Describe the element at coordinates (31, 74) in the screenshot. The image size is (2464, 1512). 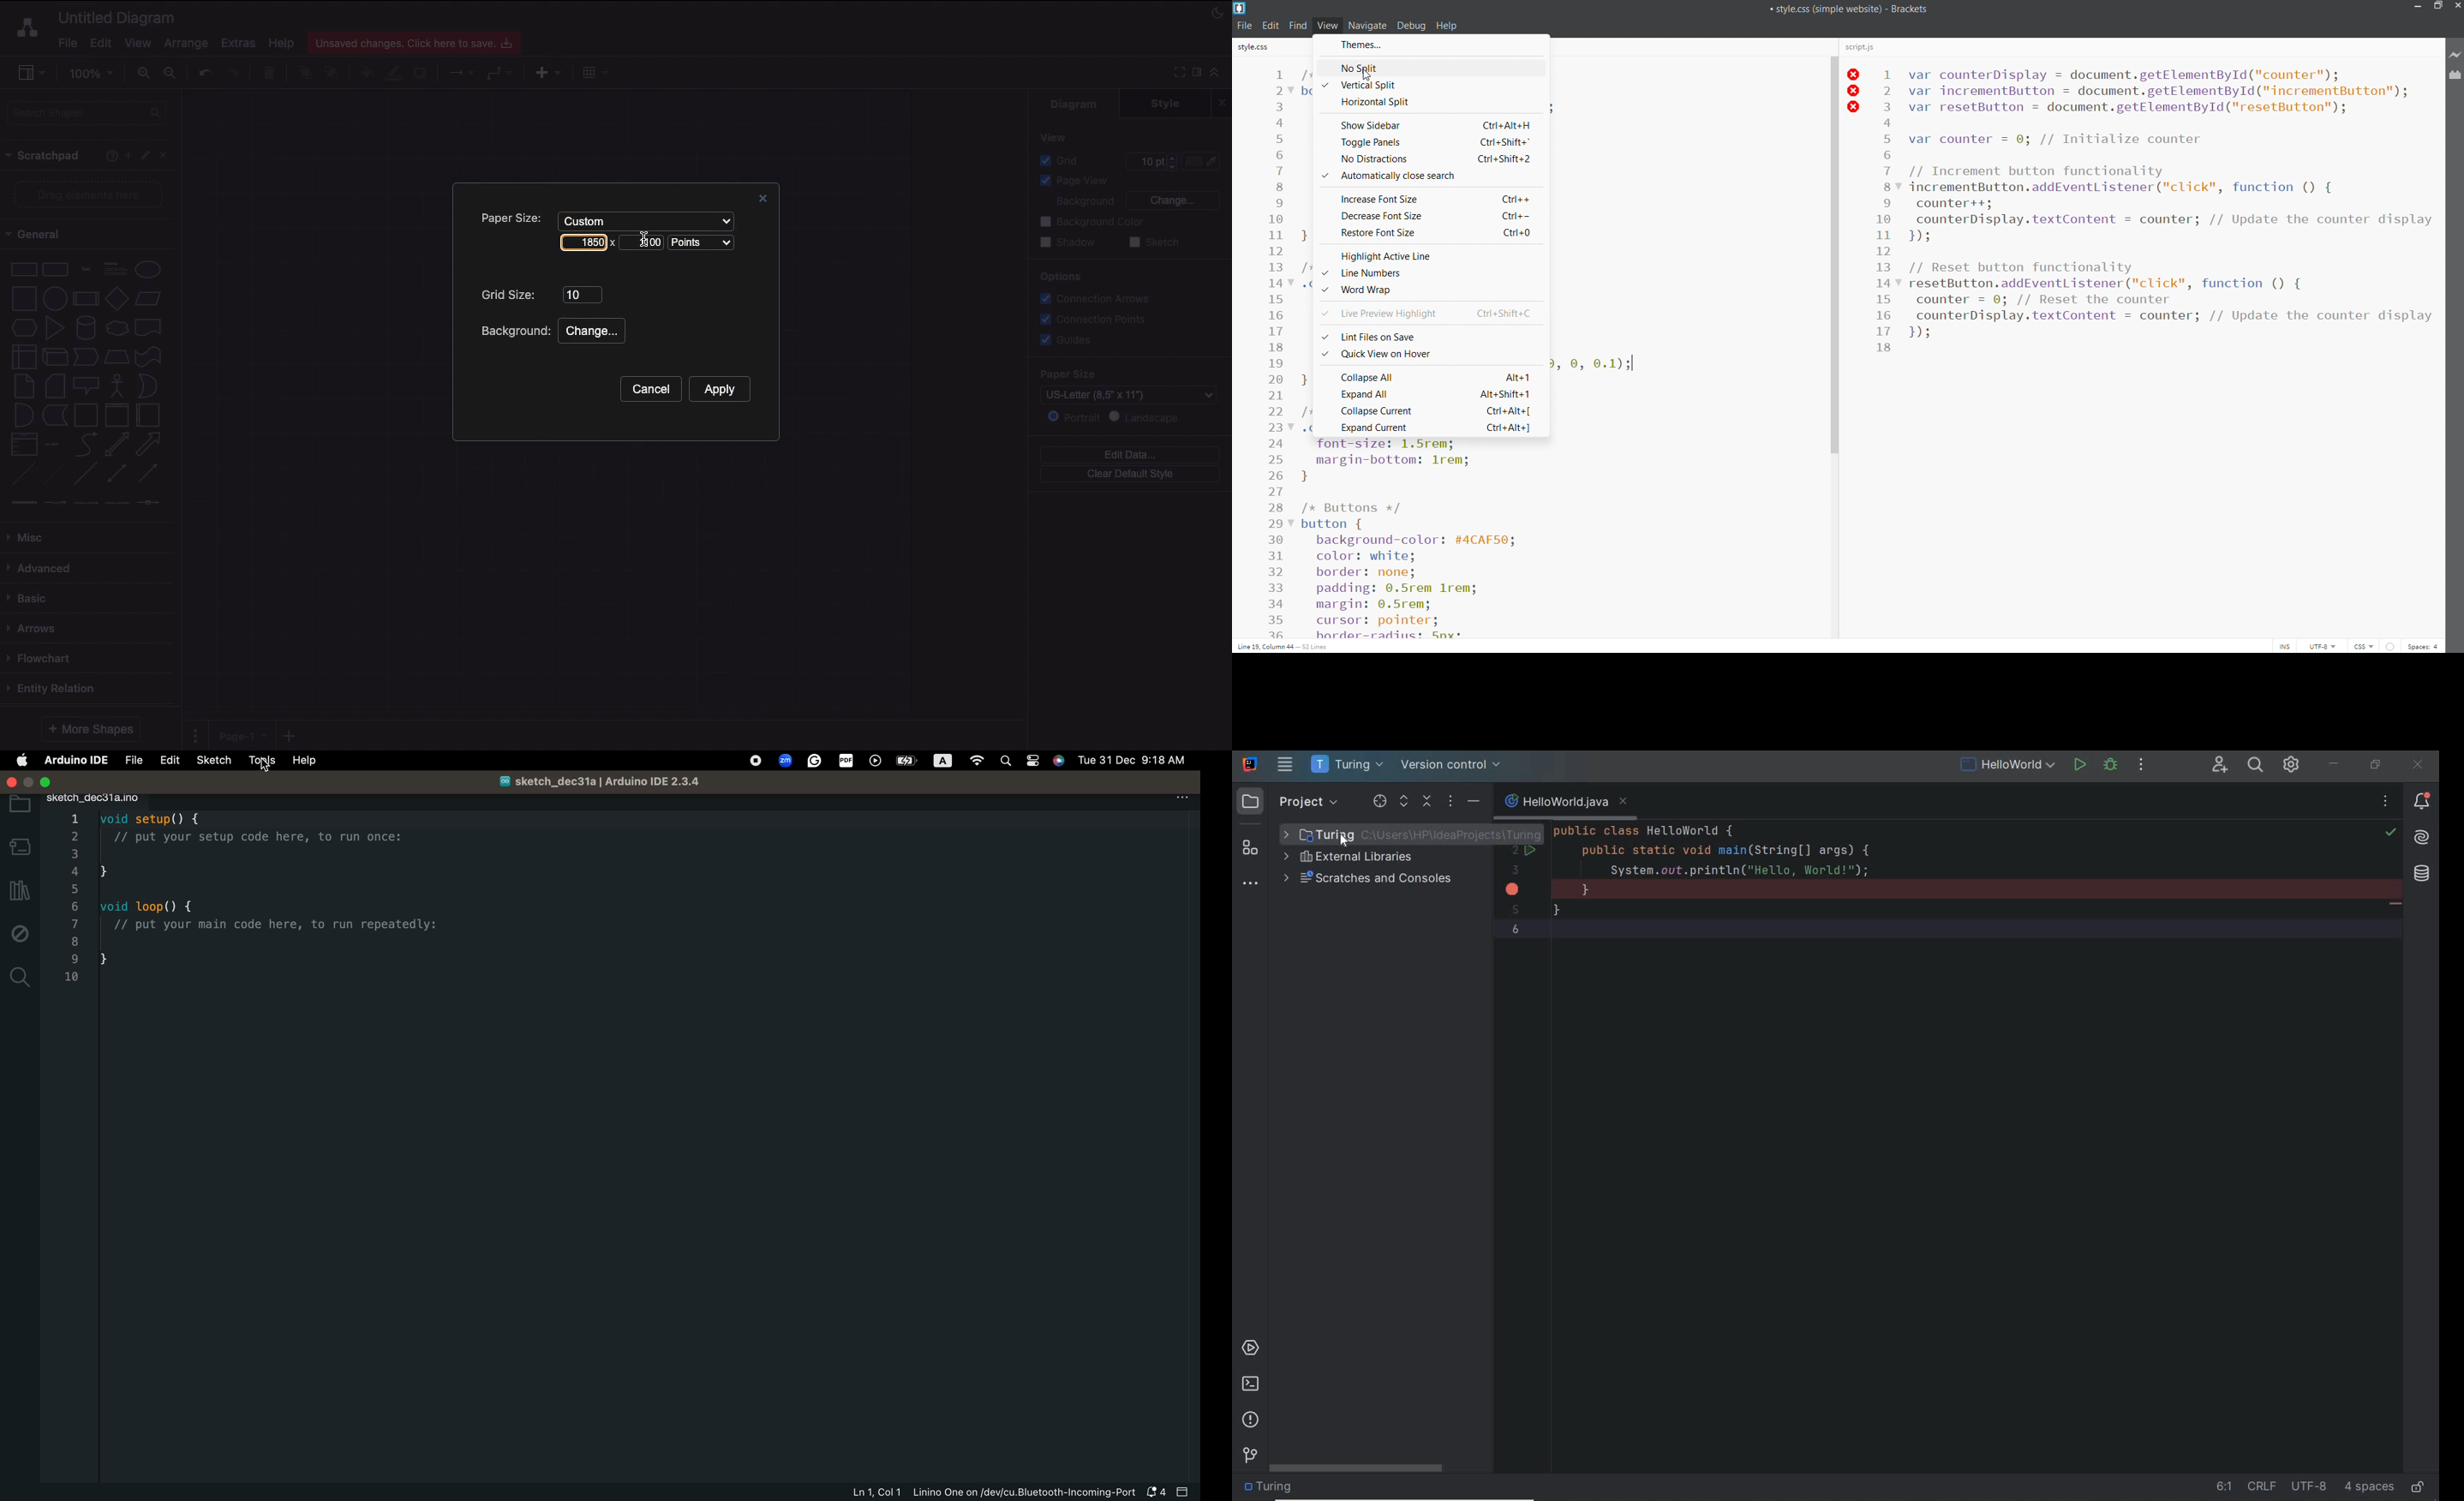
I see `Sidebar ` at that location.